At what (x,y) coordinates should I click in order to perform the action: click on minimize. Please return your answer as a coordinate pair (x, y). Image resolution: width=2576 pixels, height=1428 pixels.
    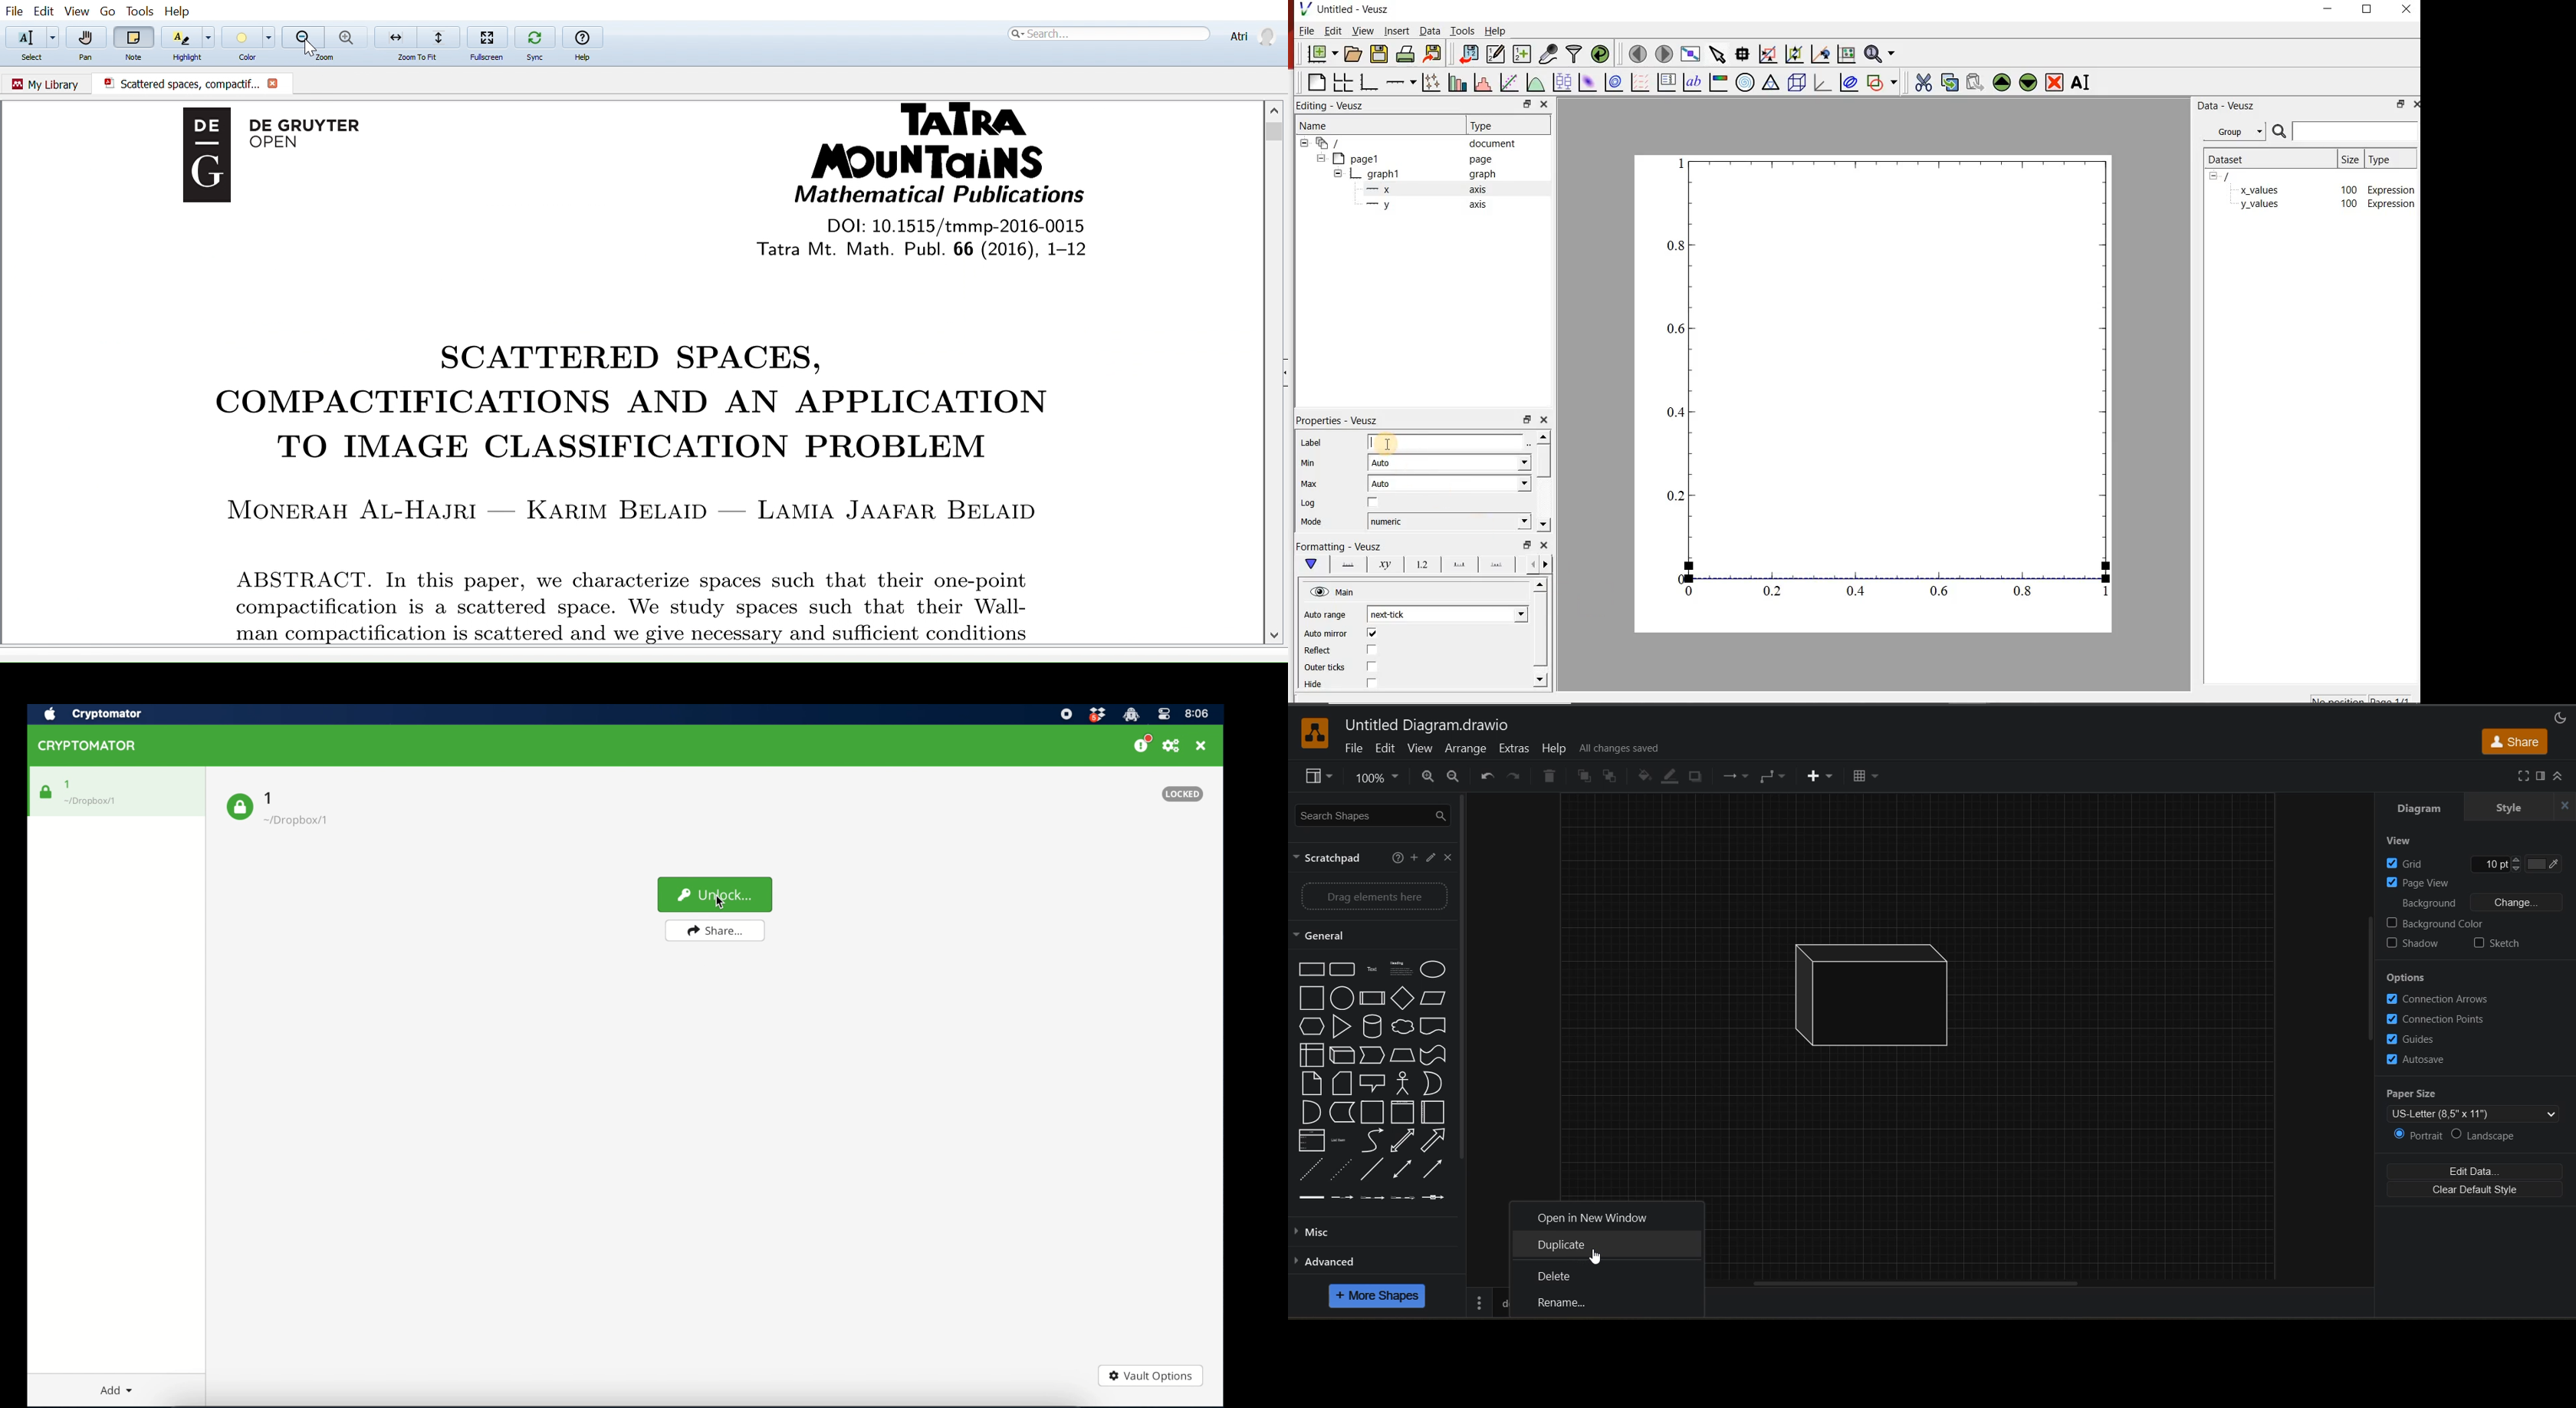
    Looking at the image, I should click on (2328, 11).